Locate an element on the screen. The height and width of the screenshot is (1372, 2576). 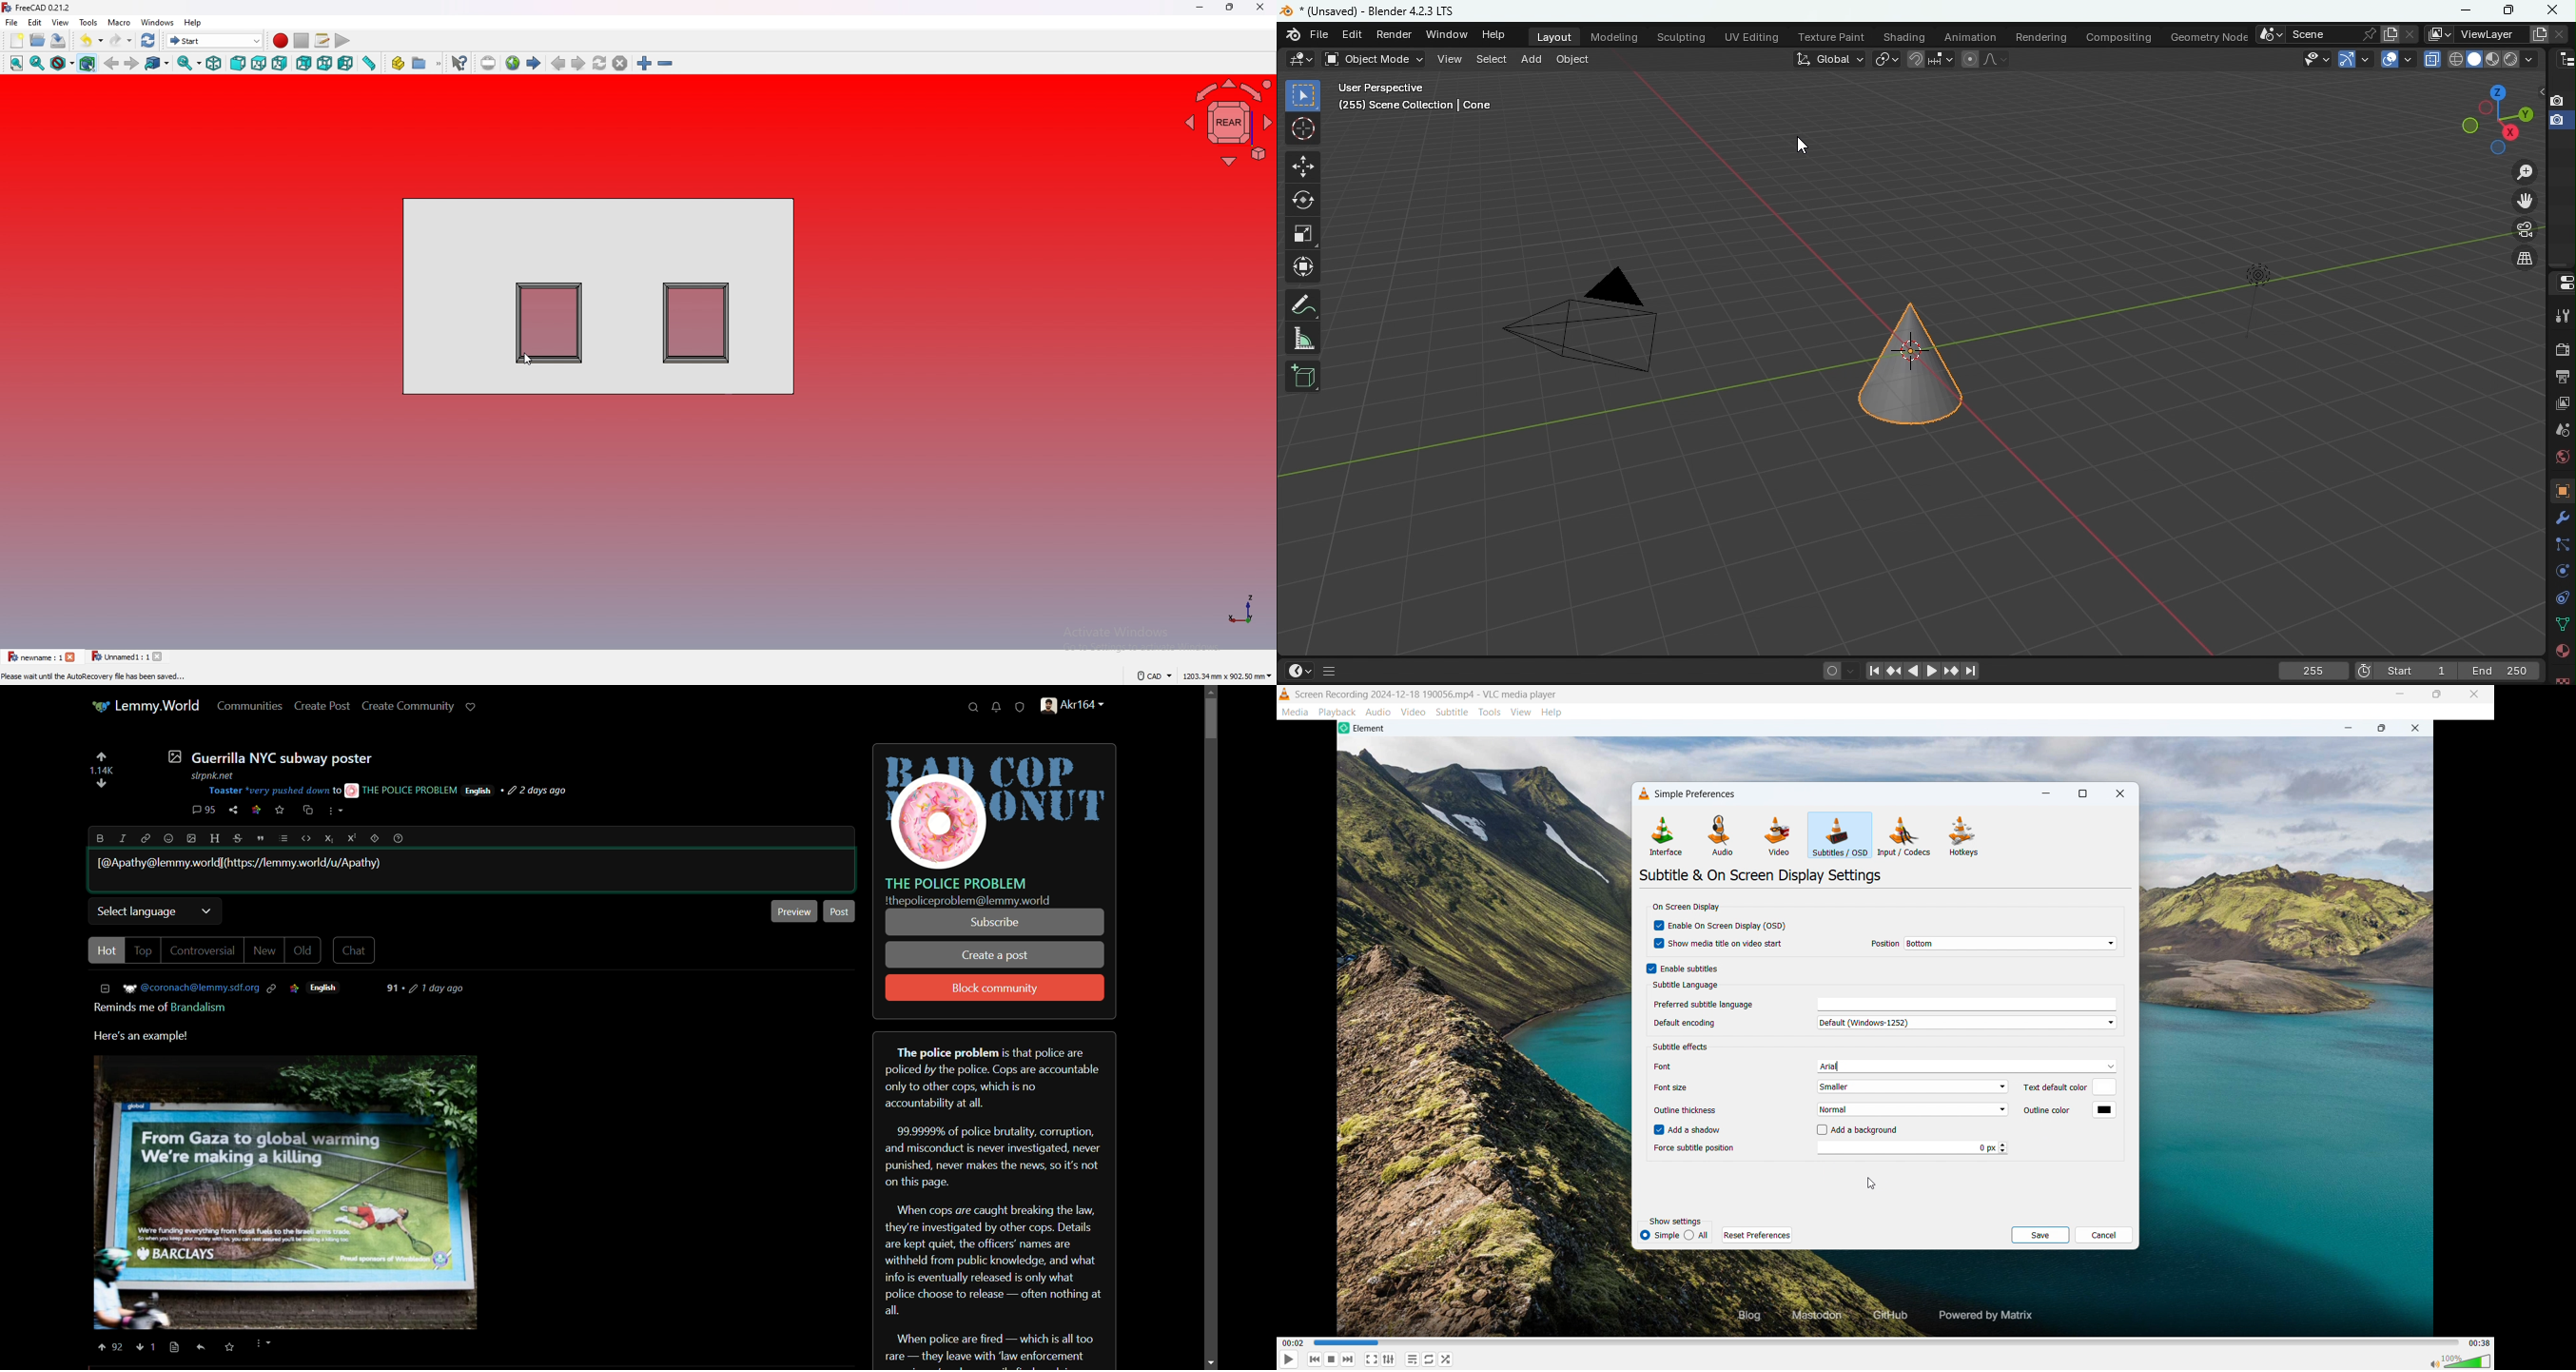
shapes is located at coordinates (598, 296).